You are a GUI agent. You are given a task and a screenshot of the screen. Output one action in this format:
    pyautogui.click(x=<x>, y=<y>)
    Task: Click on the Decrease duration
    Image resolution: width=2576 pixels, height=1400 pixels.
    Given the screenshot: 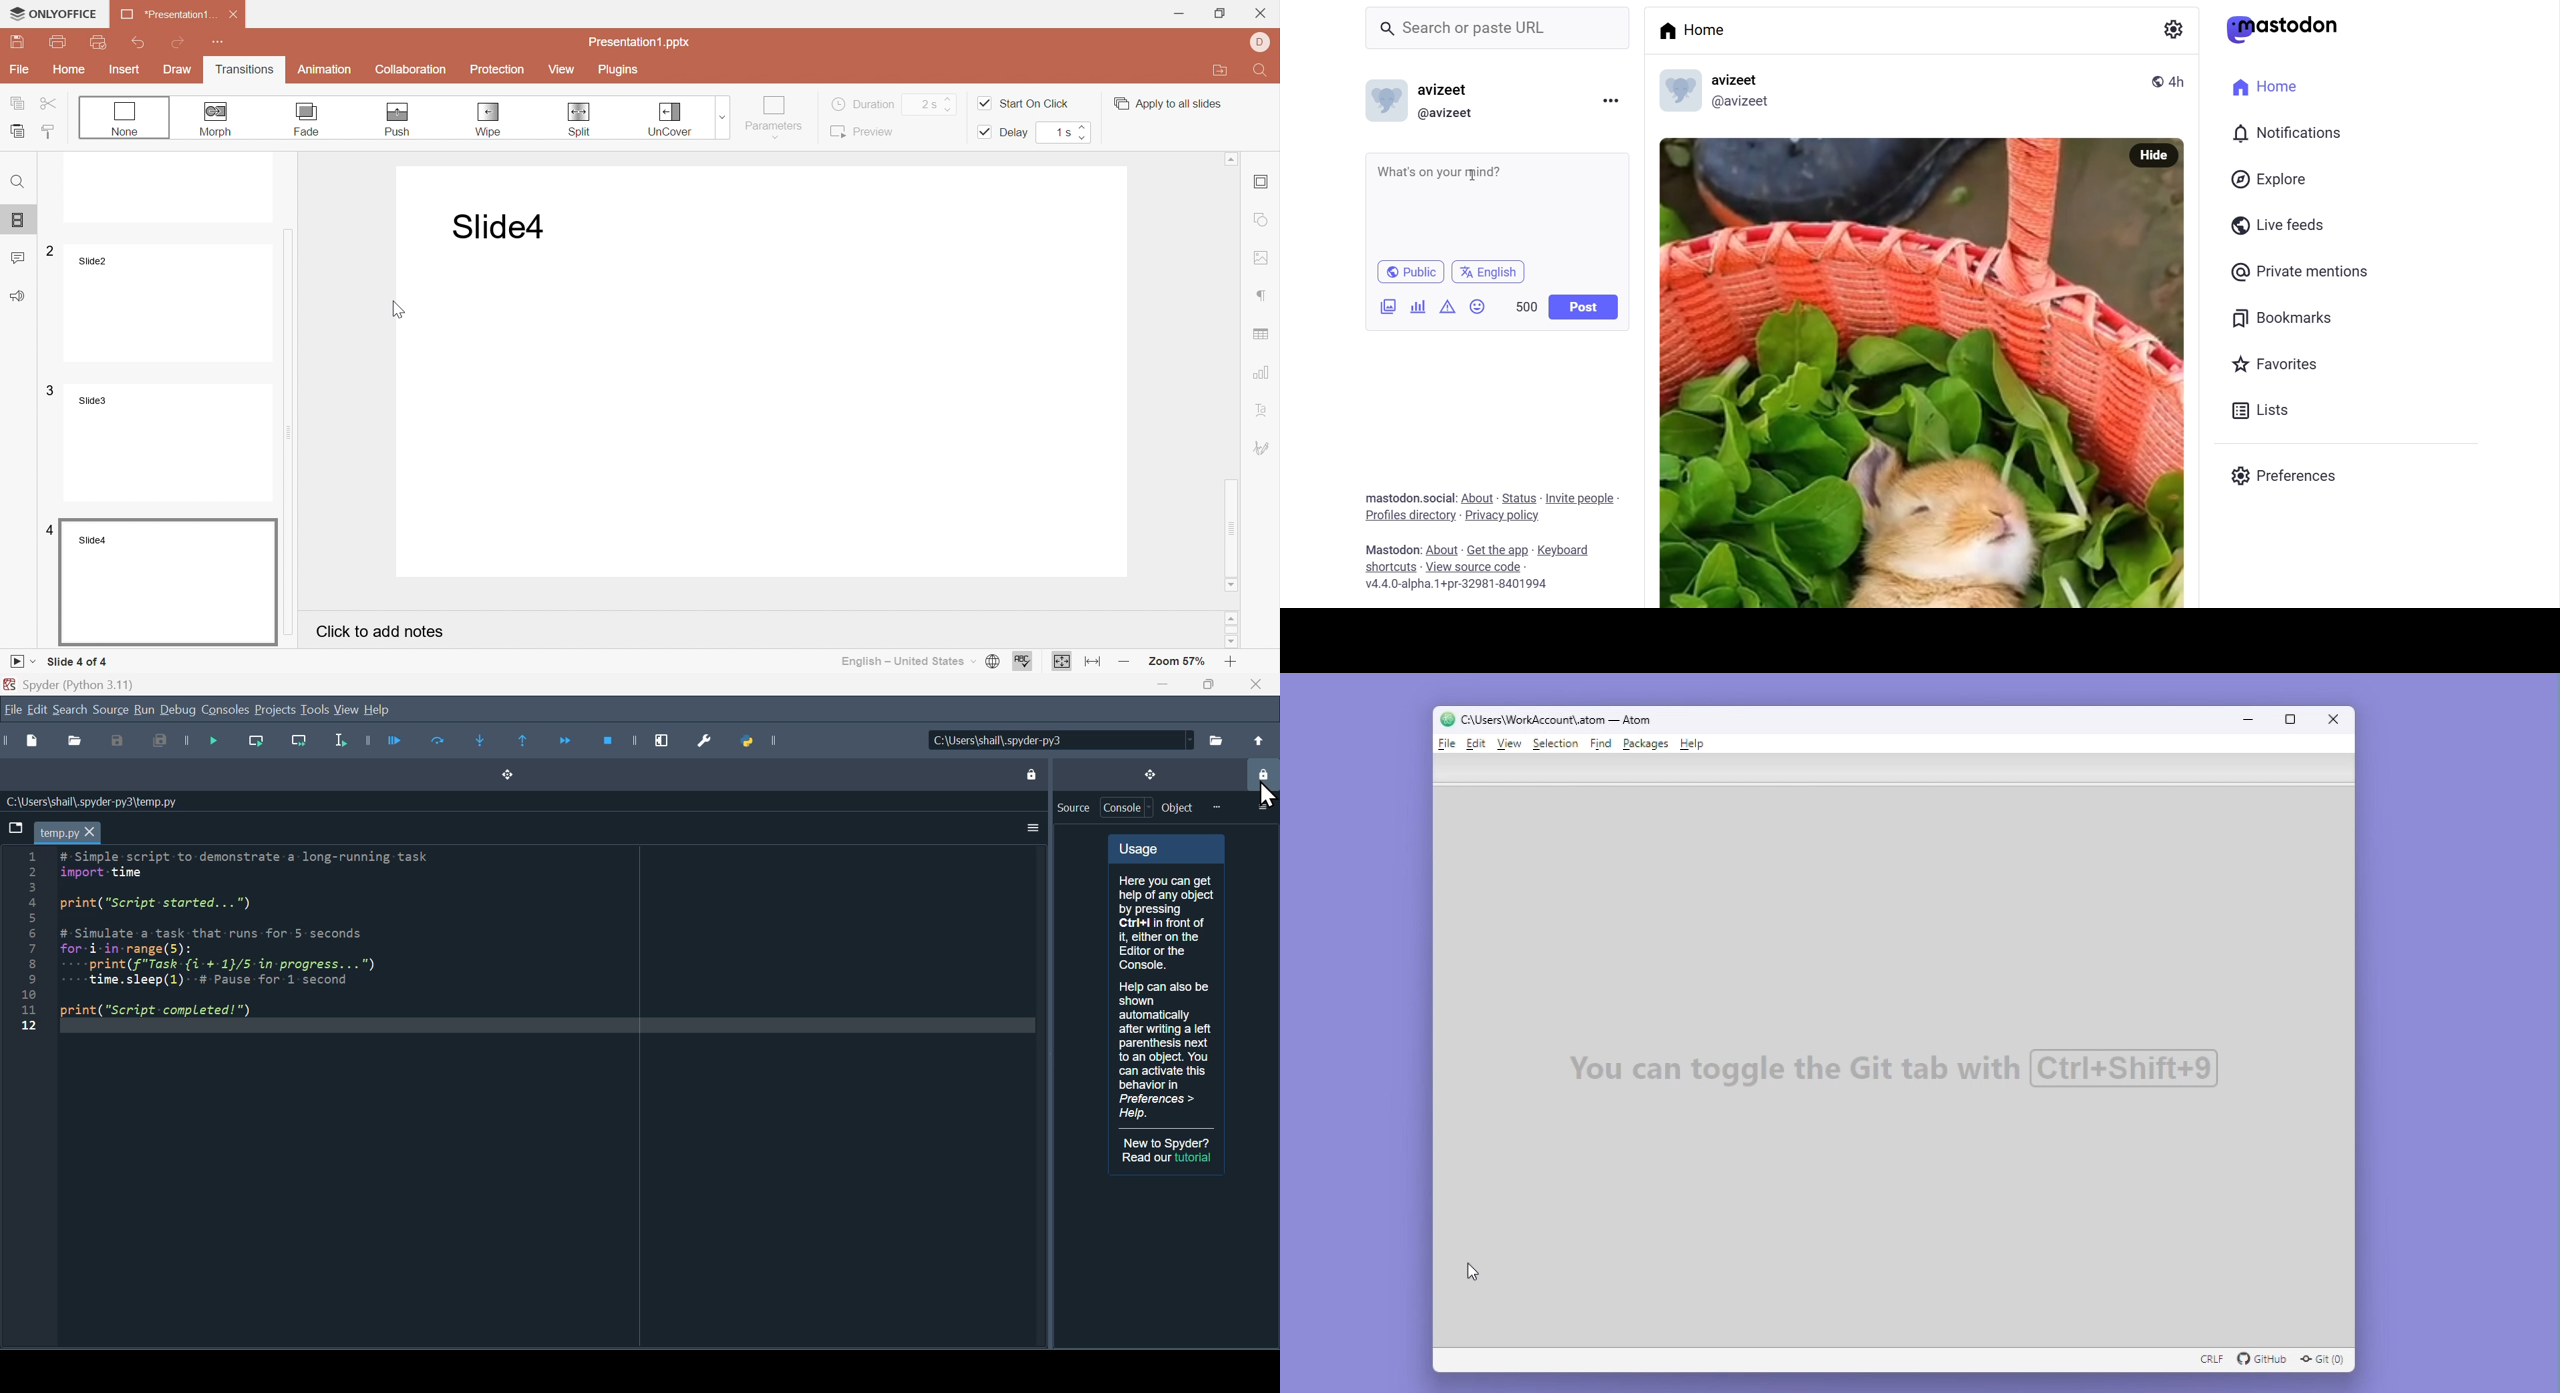 What is the action you would take?
    pyautogui.click(x=951, y=110)
    